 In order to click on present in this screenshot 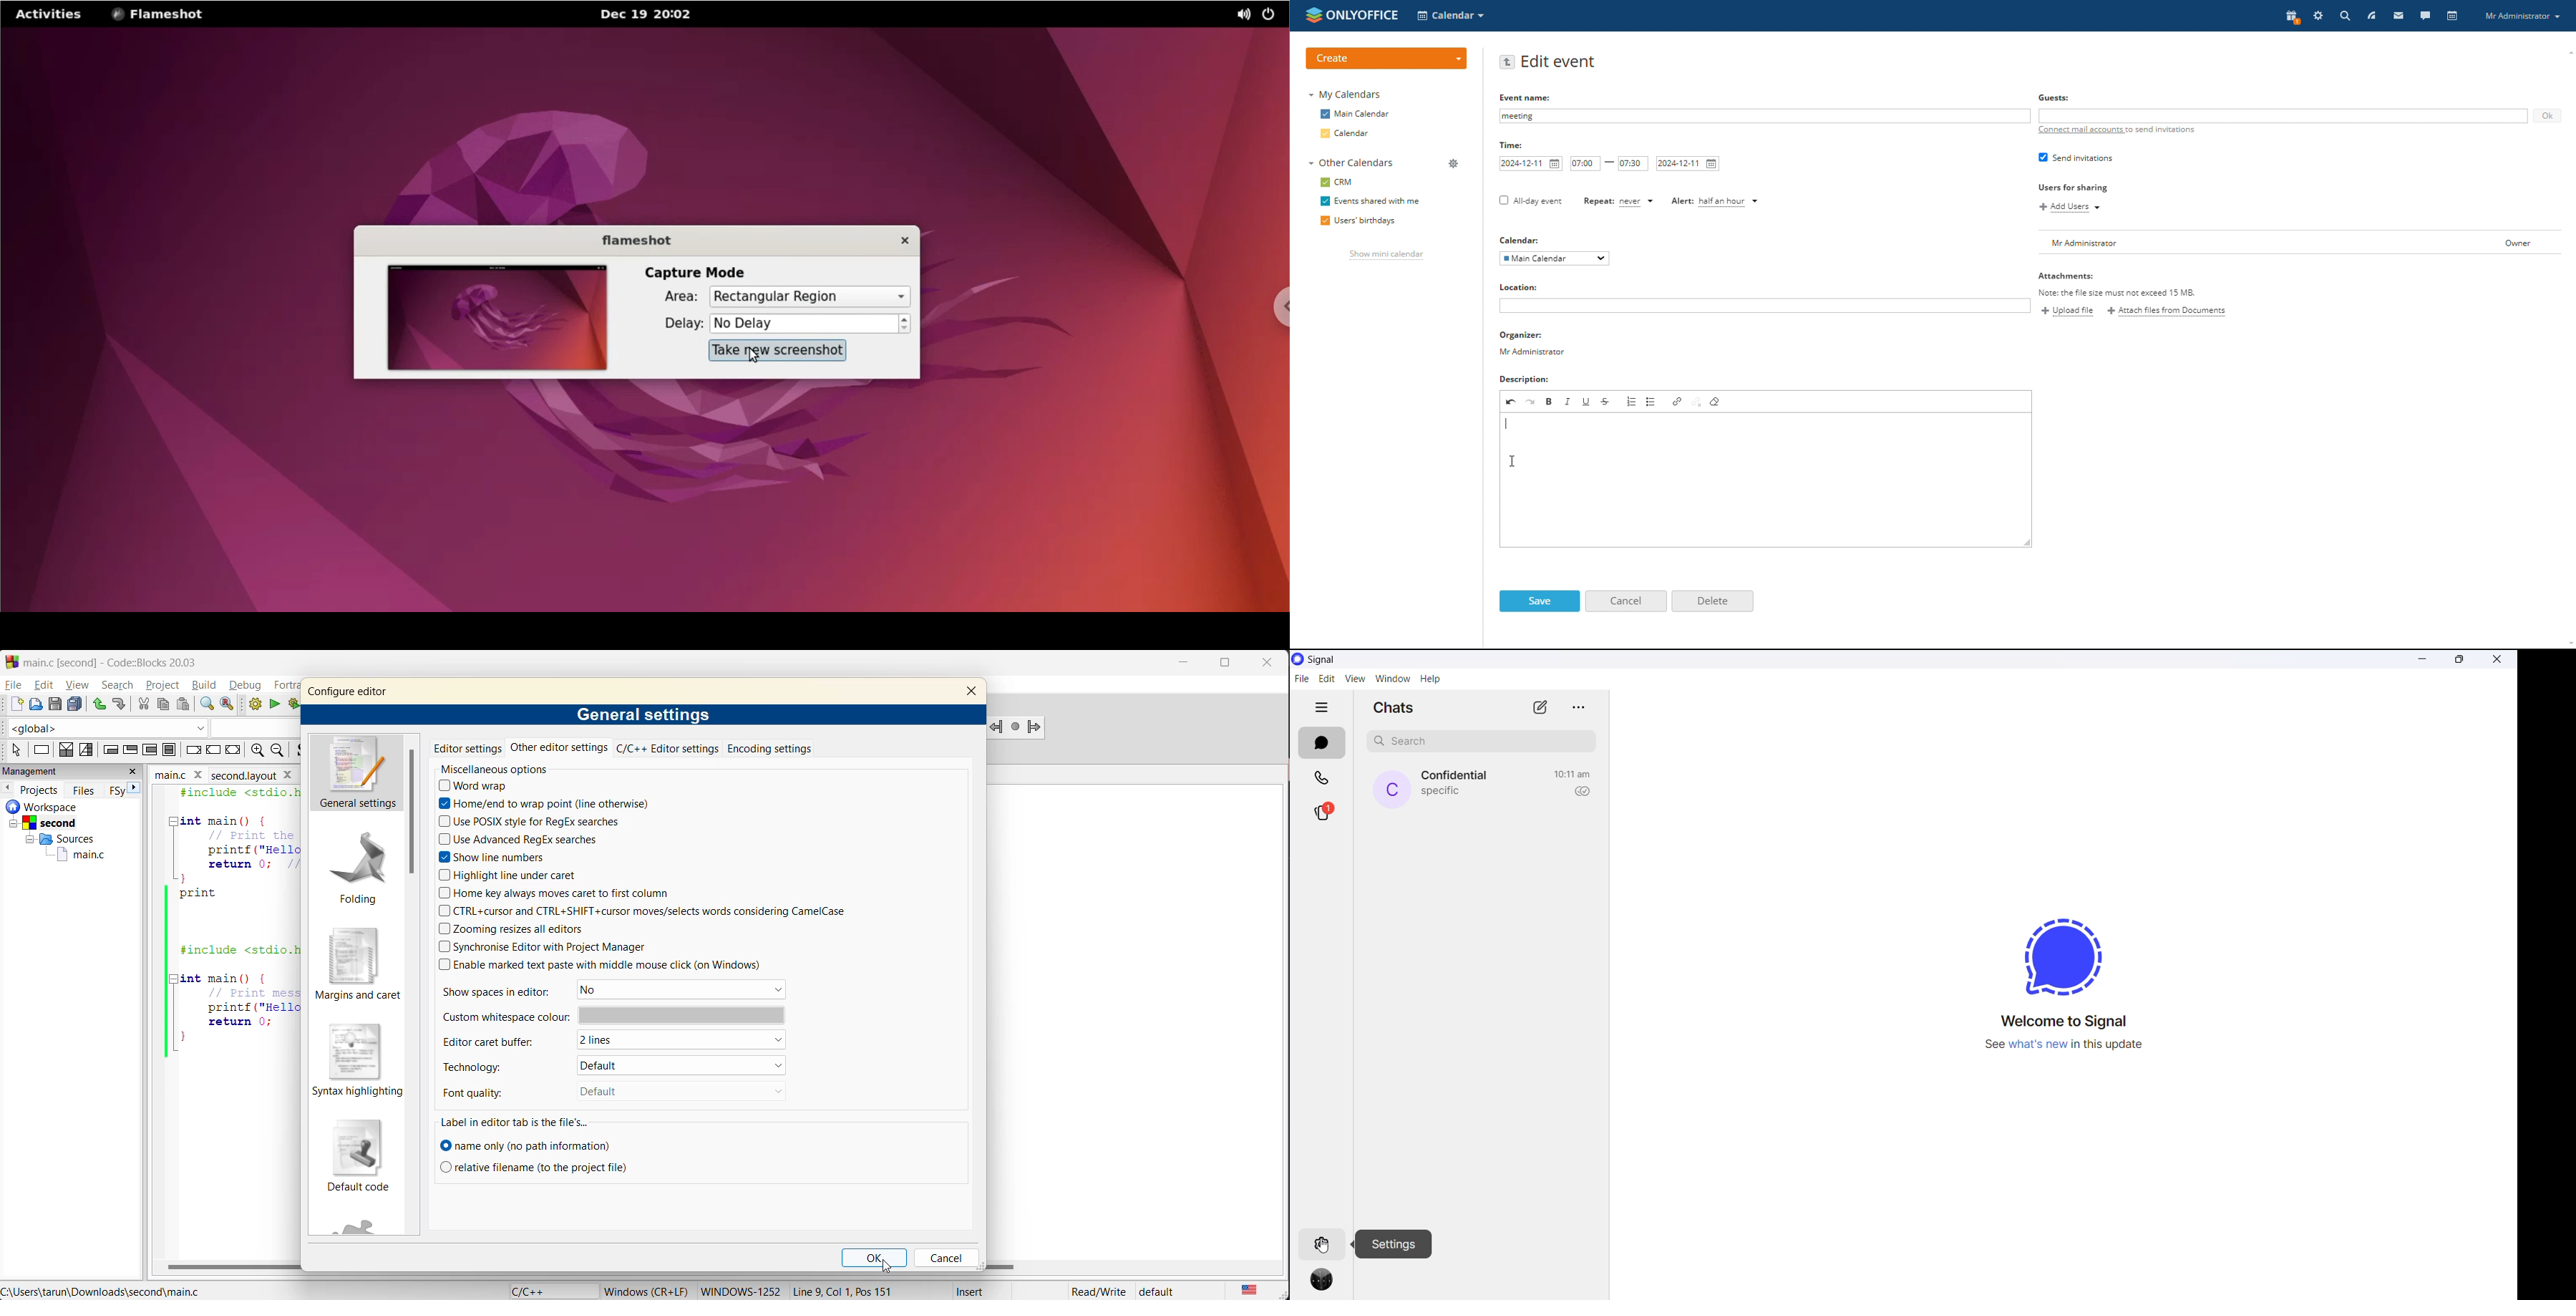, I will do `click(2292, 16)`.